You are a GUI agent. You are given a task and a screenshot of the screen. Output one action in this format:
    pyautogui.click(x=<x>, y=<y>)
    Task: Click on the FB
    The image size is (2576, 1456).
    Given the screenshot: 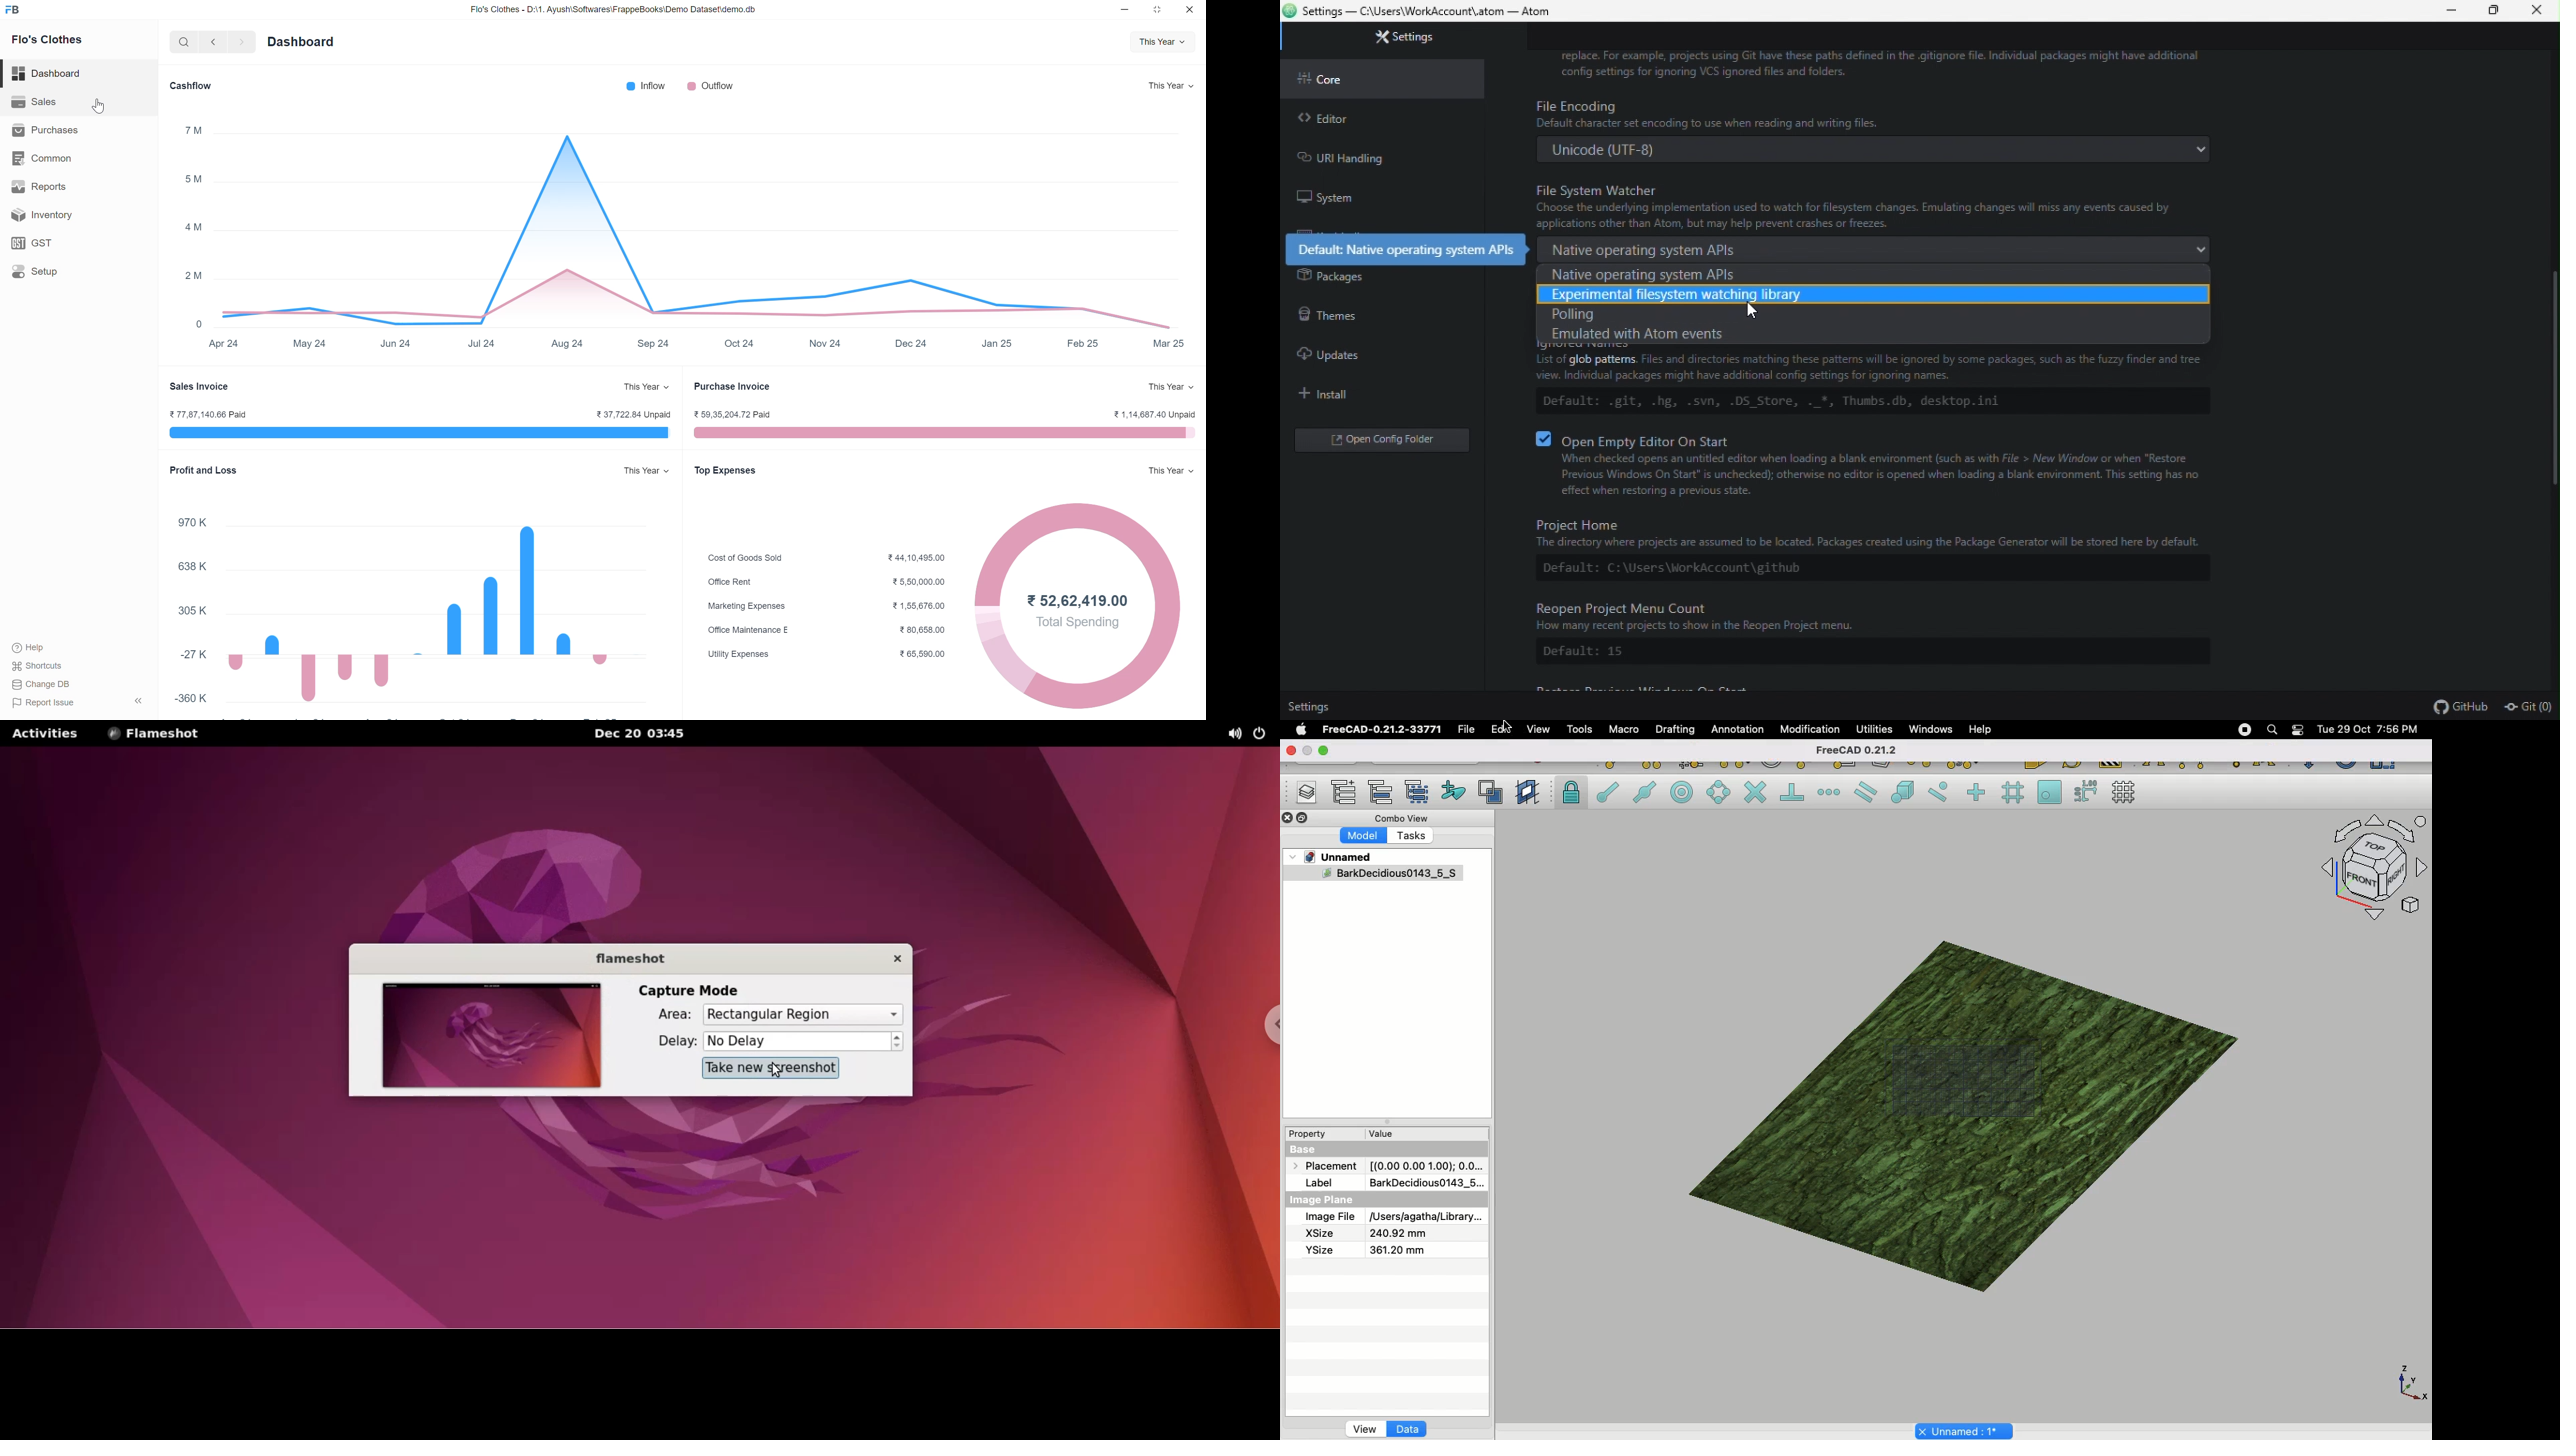 What is the action you would take?
    pyautogui.click(x=16, y=11)
    